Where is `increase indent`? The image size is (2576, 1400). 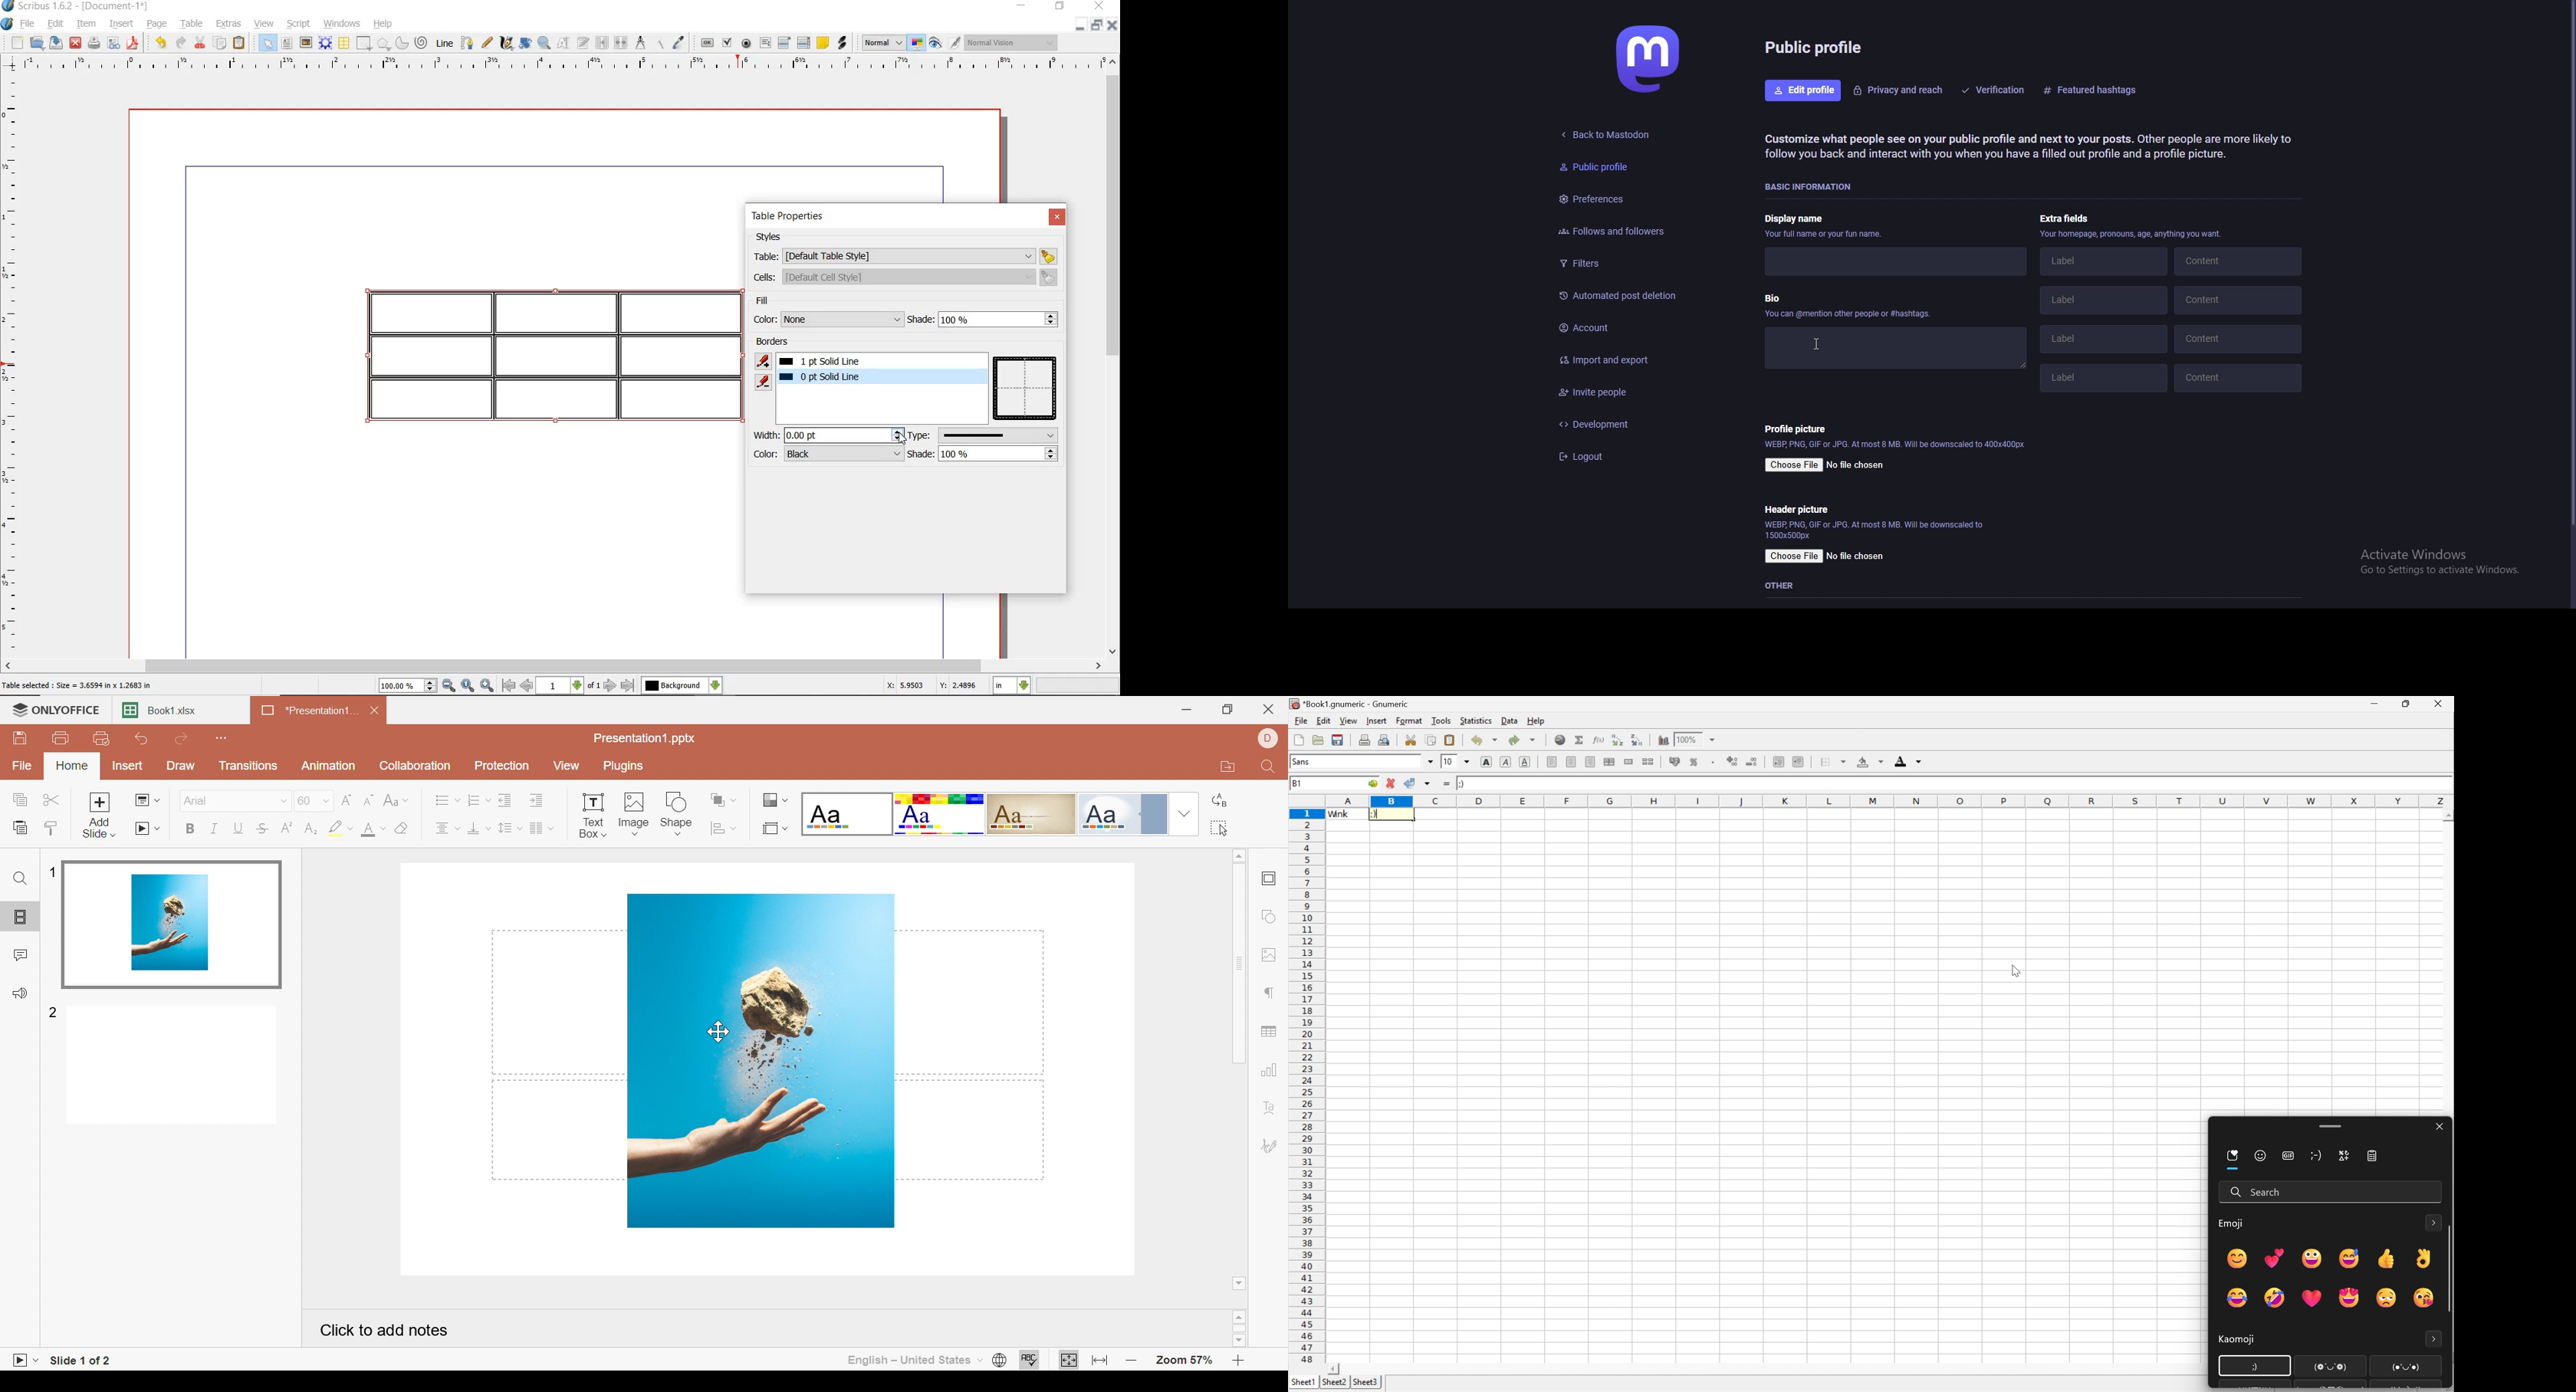 increase indent is located at coordinates (1799, 760).